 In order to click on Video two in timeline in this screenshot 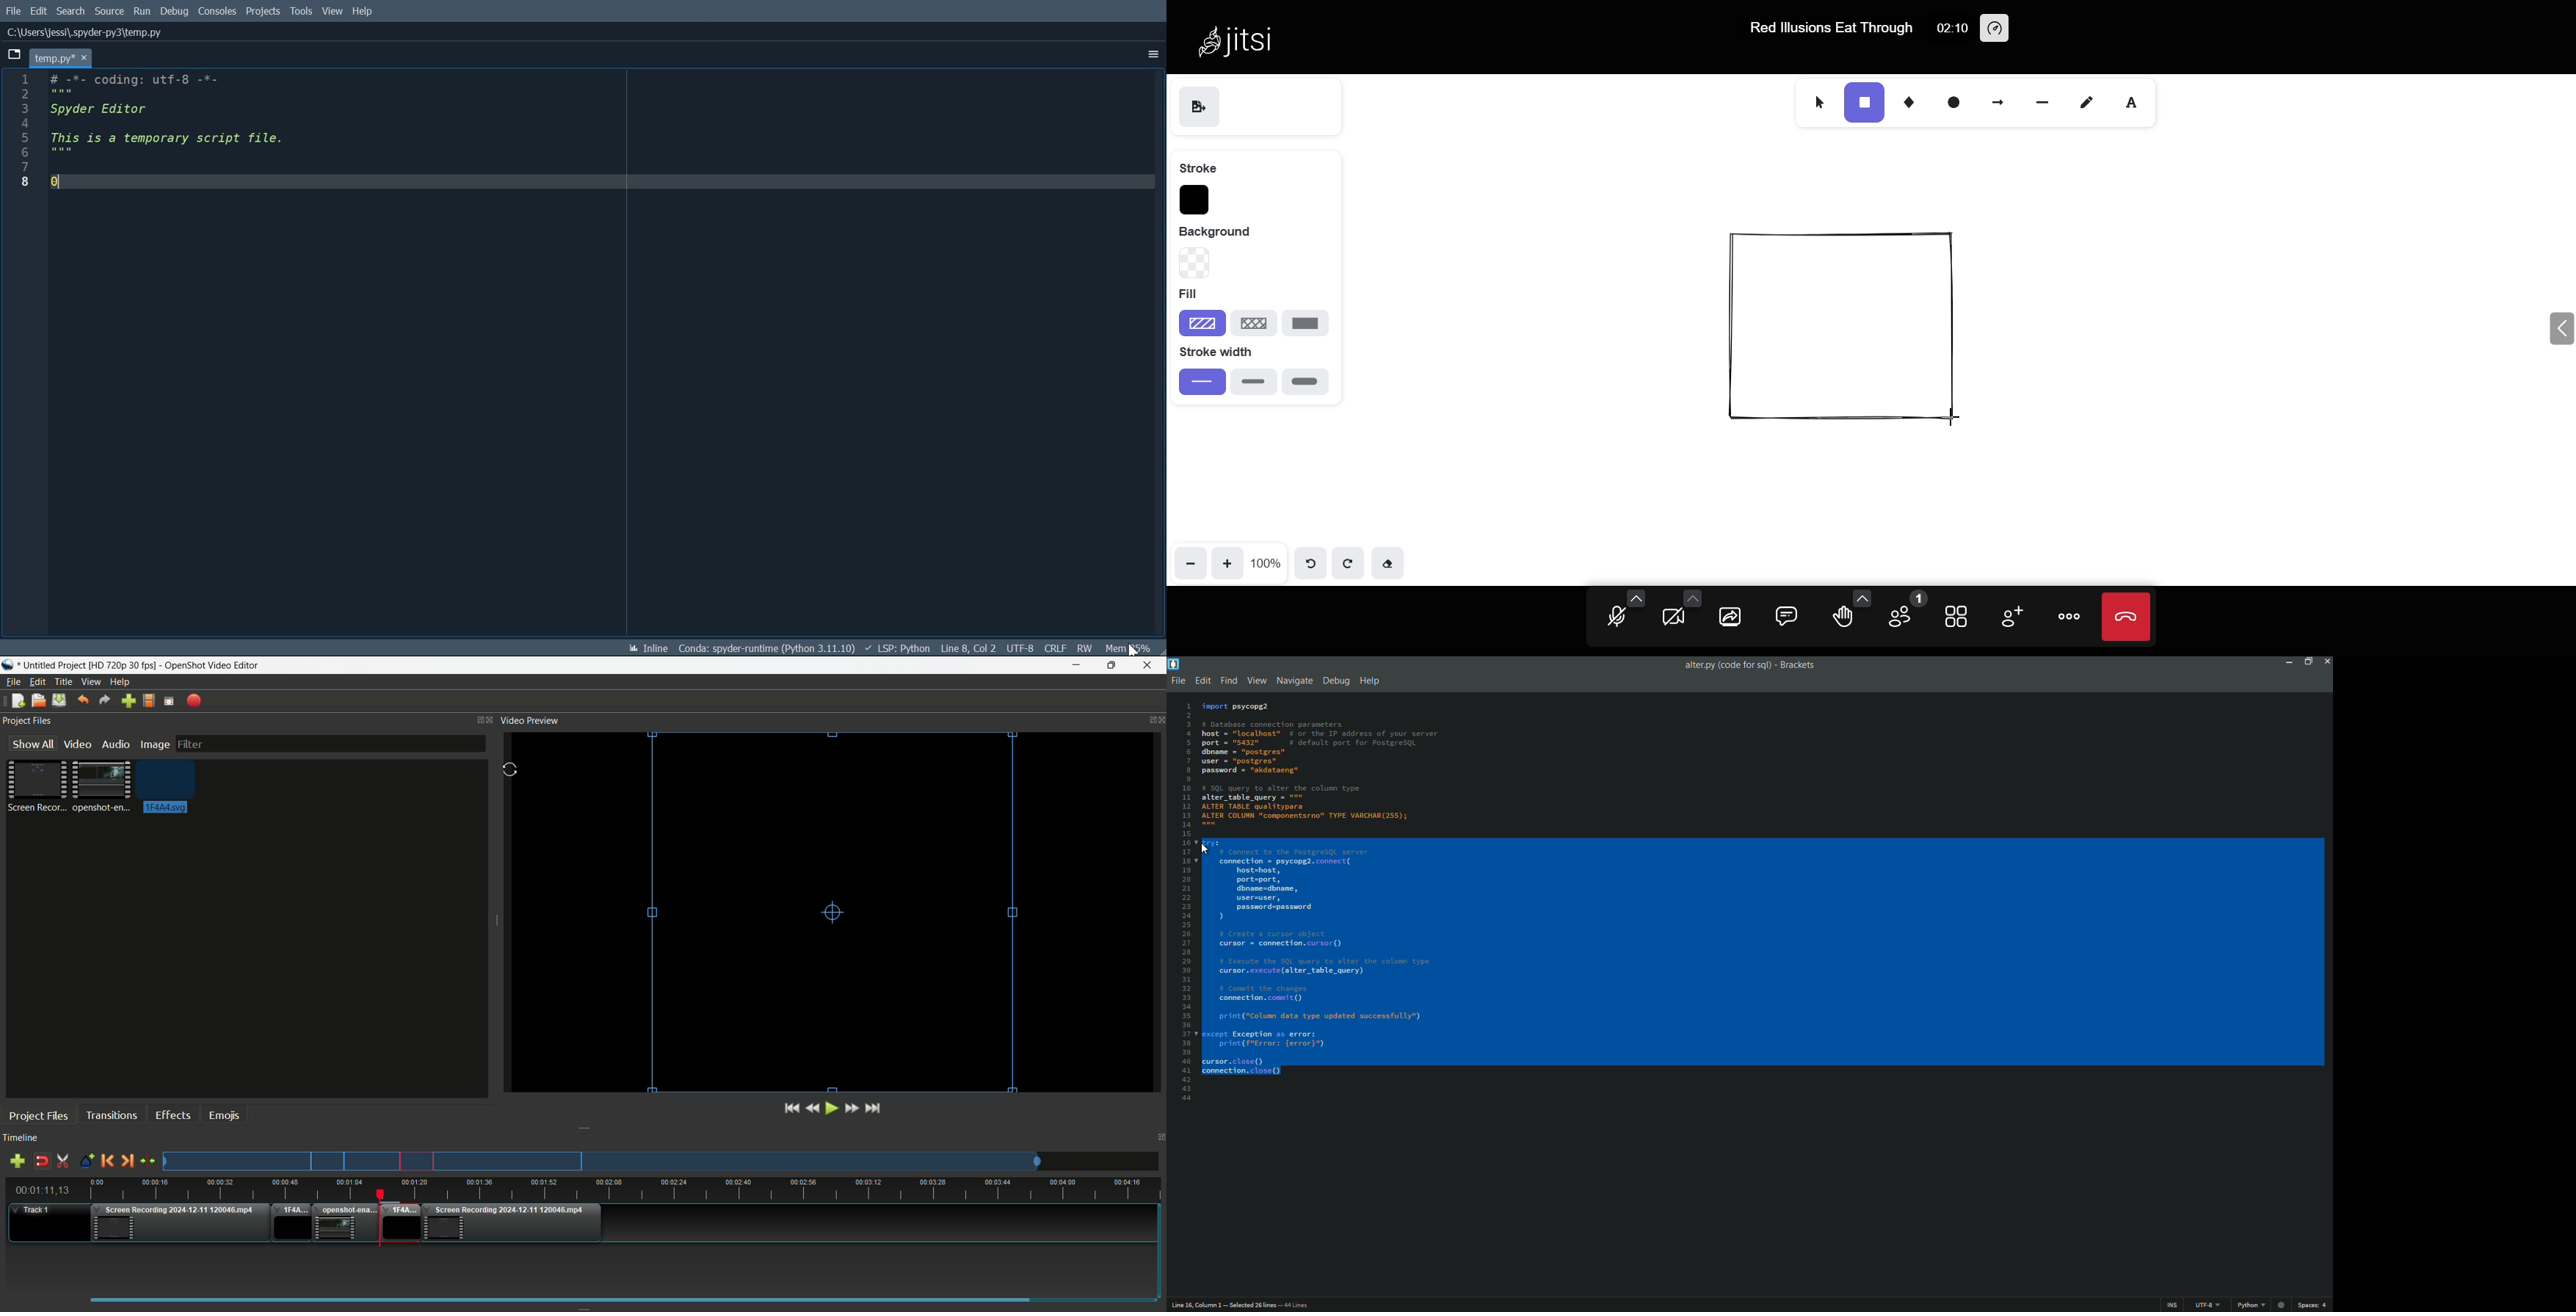, I will do `click(347, 1224)`.